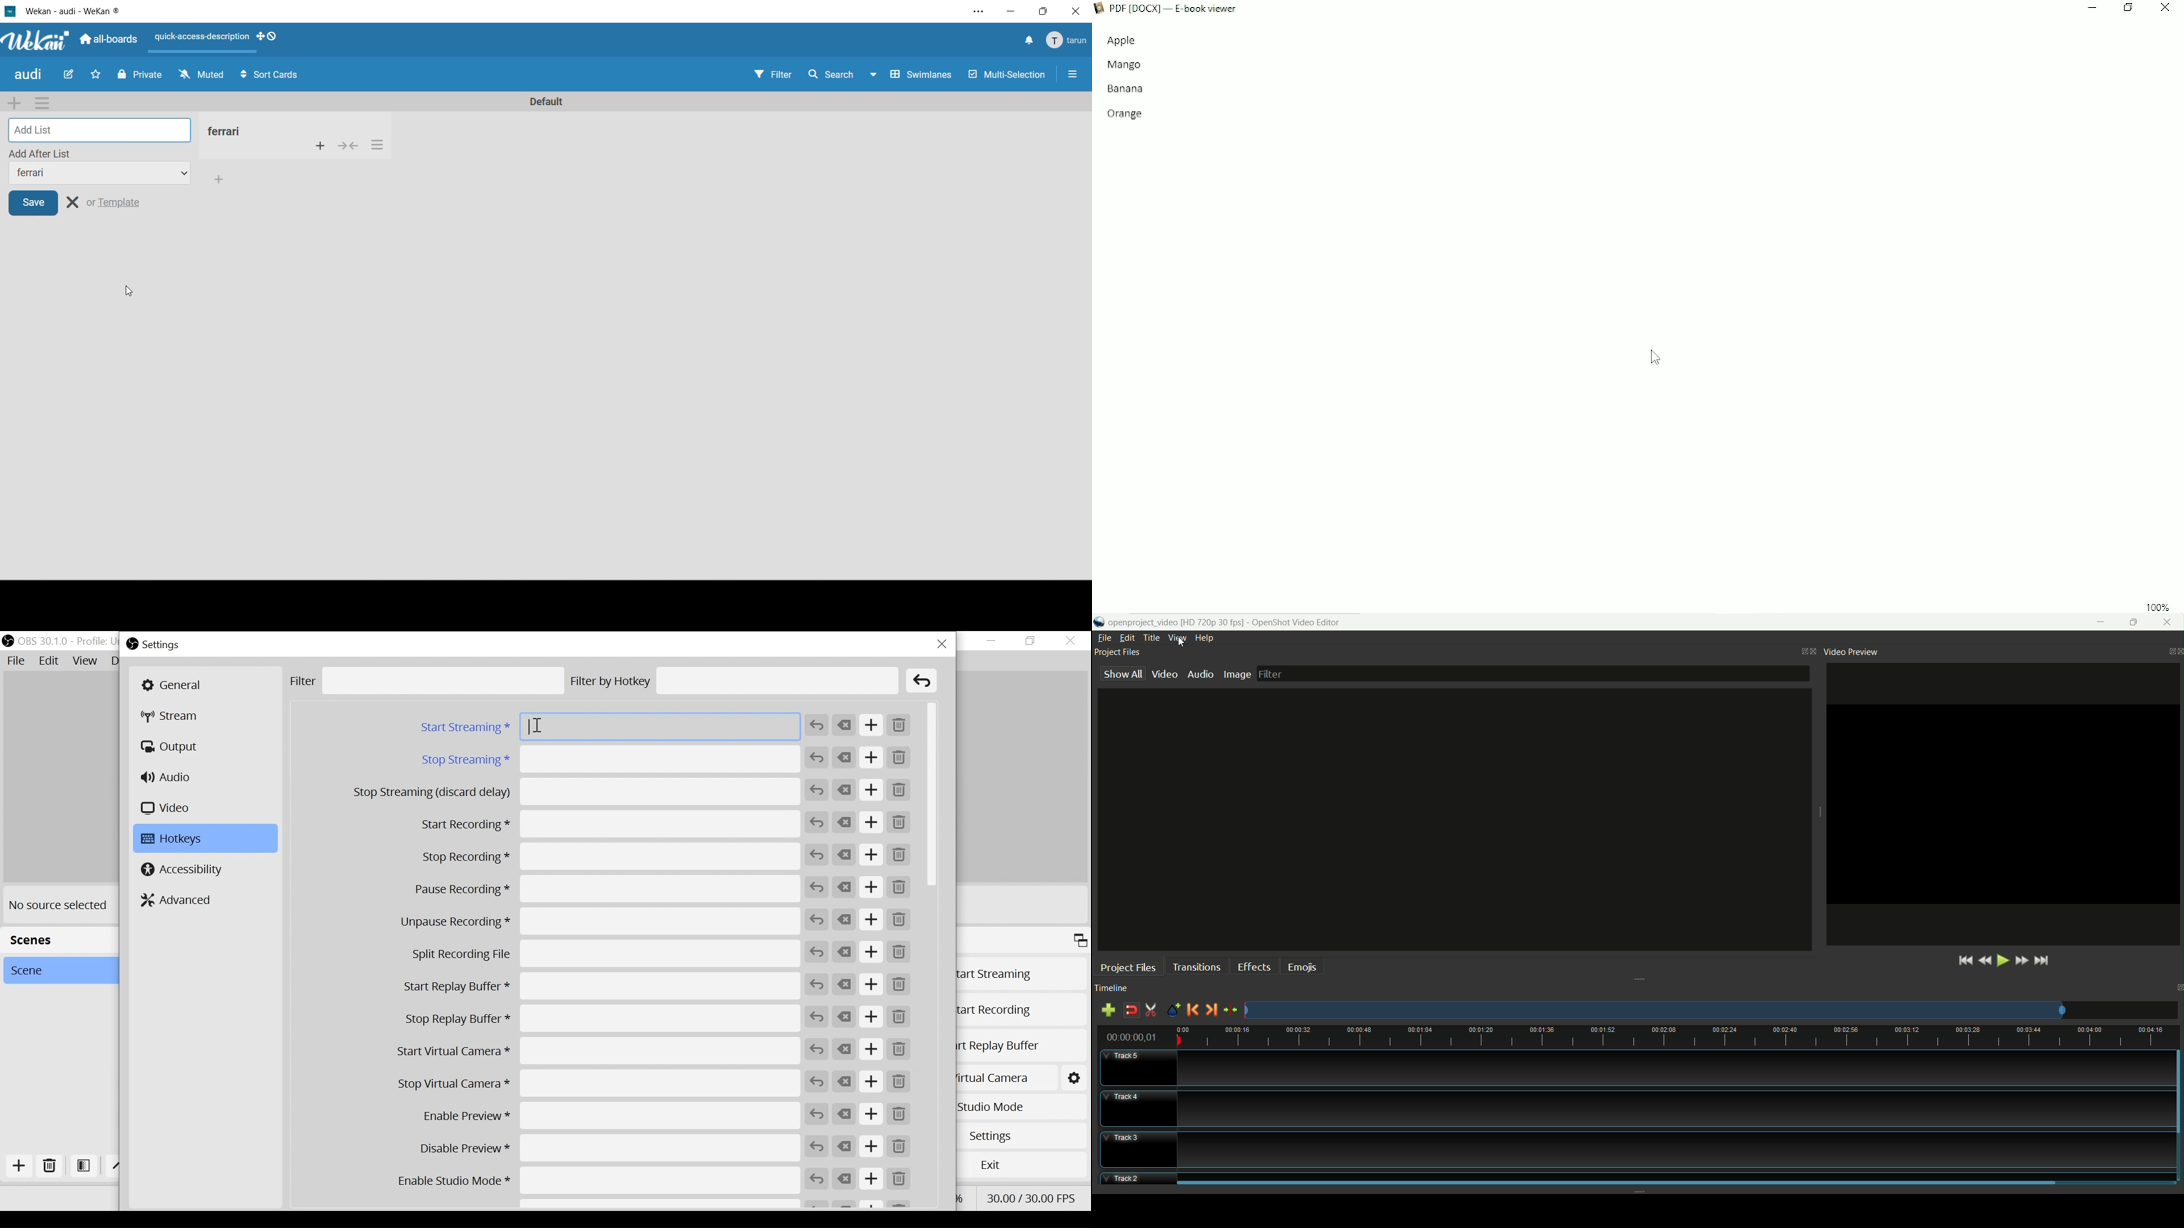 This screenshot has height=1232, width=2184. I want to click on Filter by Hotkey, so click(735, 681).